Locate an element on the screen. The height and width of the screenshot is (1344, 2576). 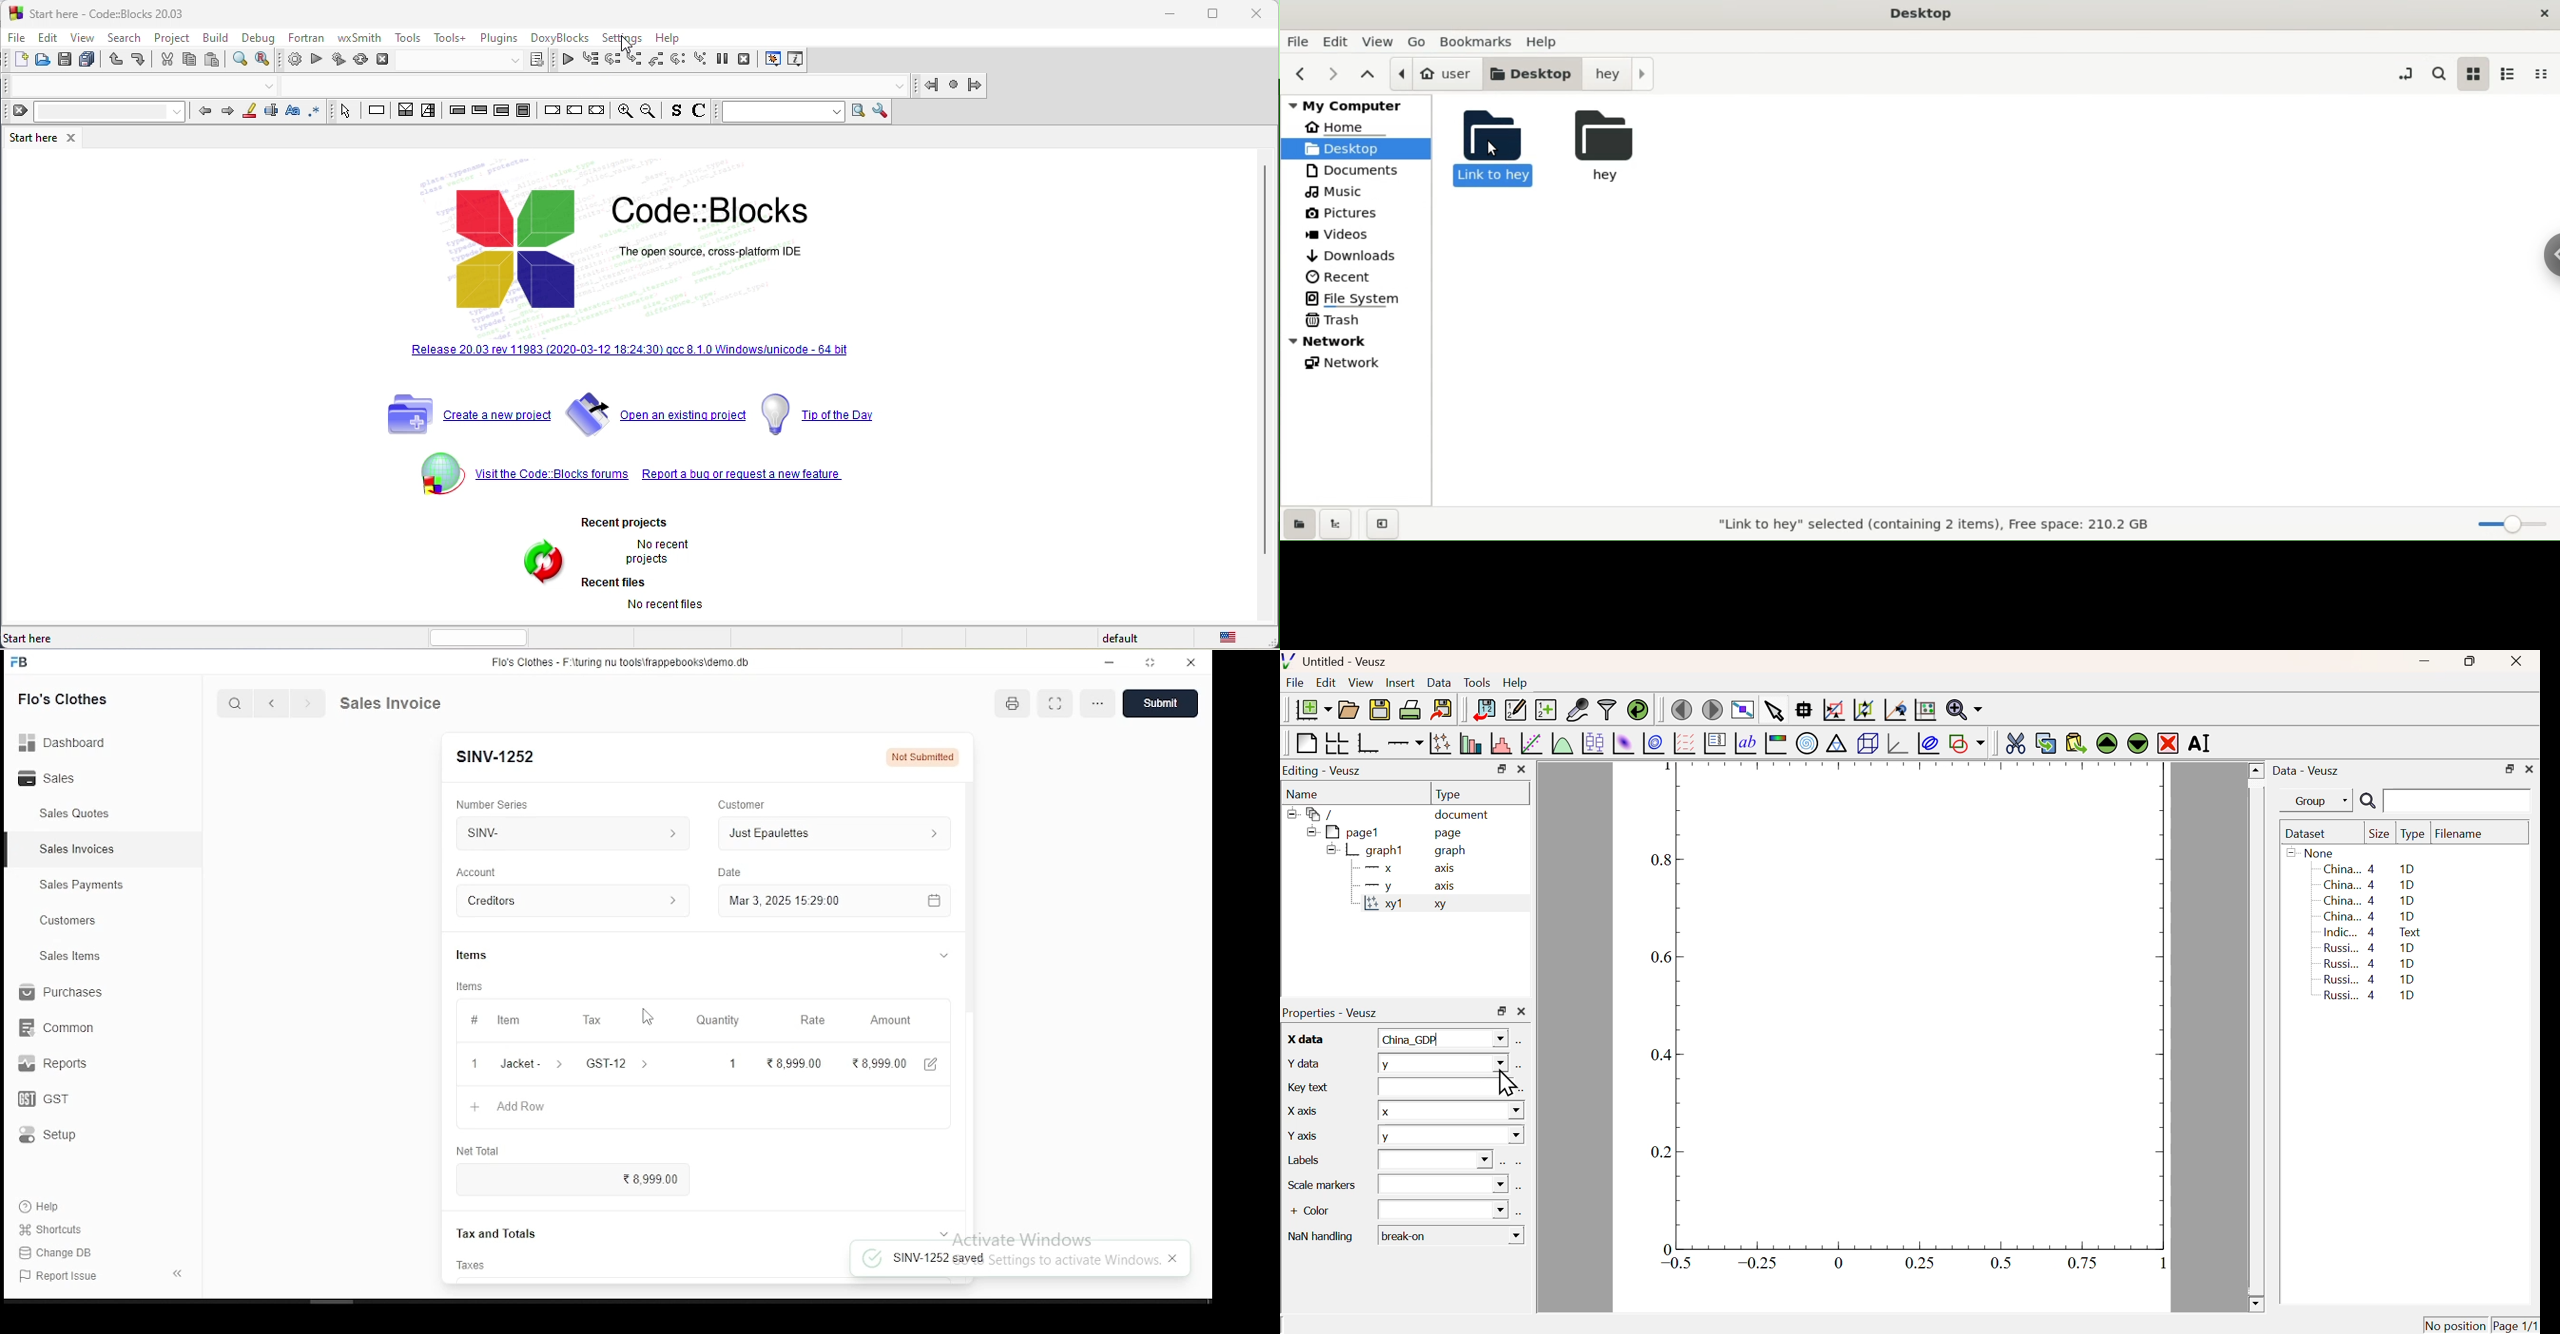
Editing - Veusz is located at coordinates (1324, 771).